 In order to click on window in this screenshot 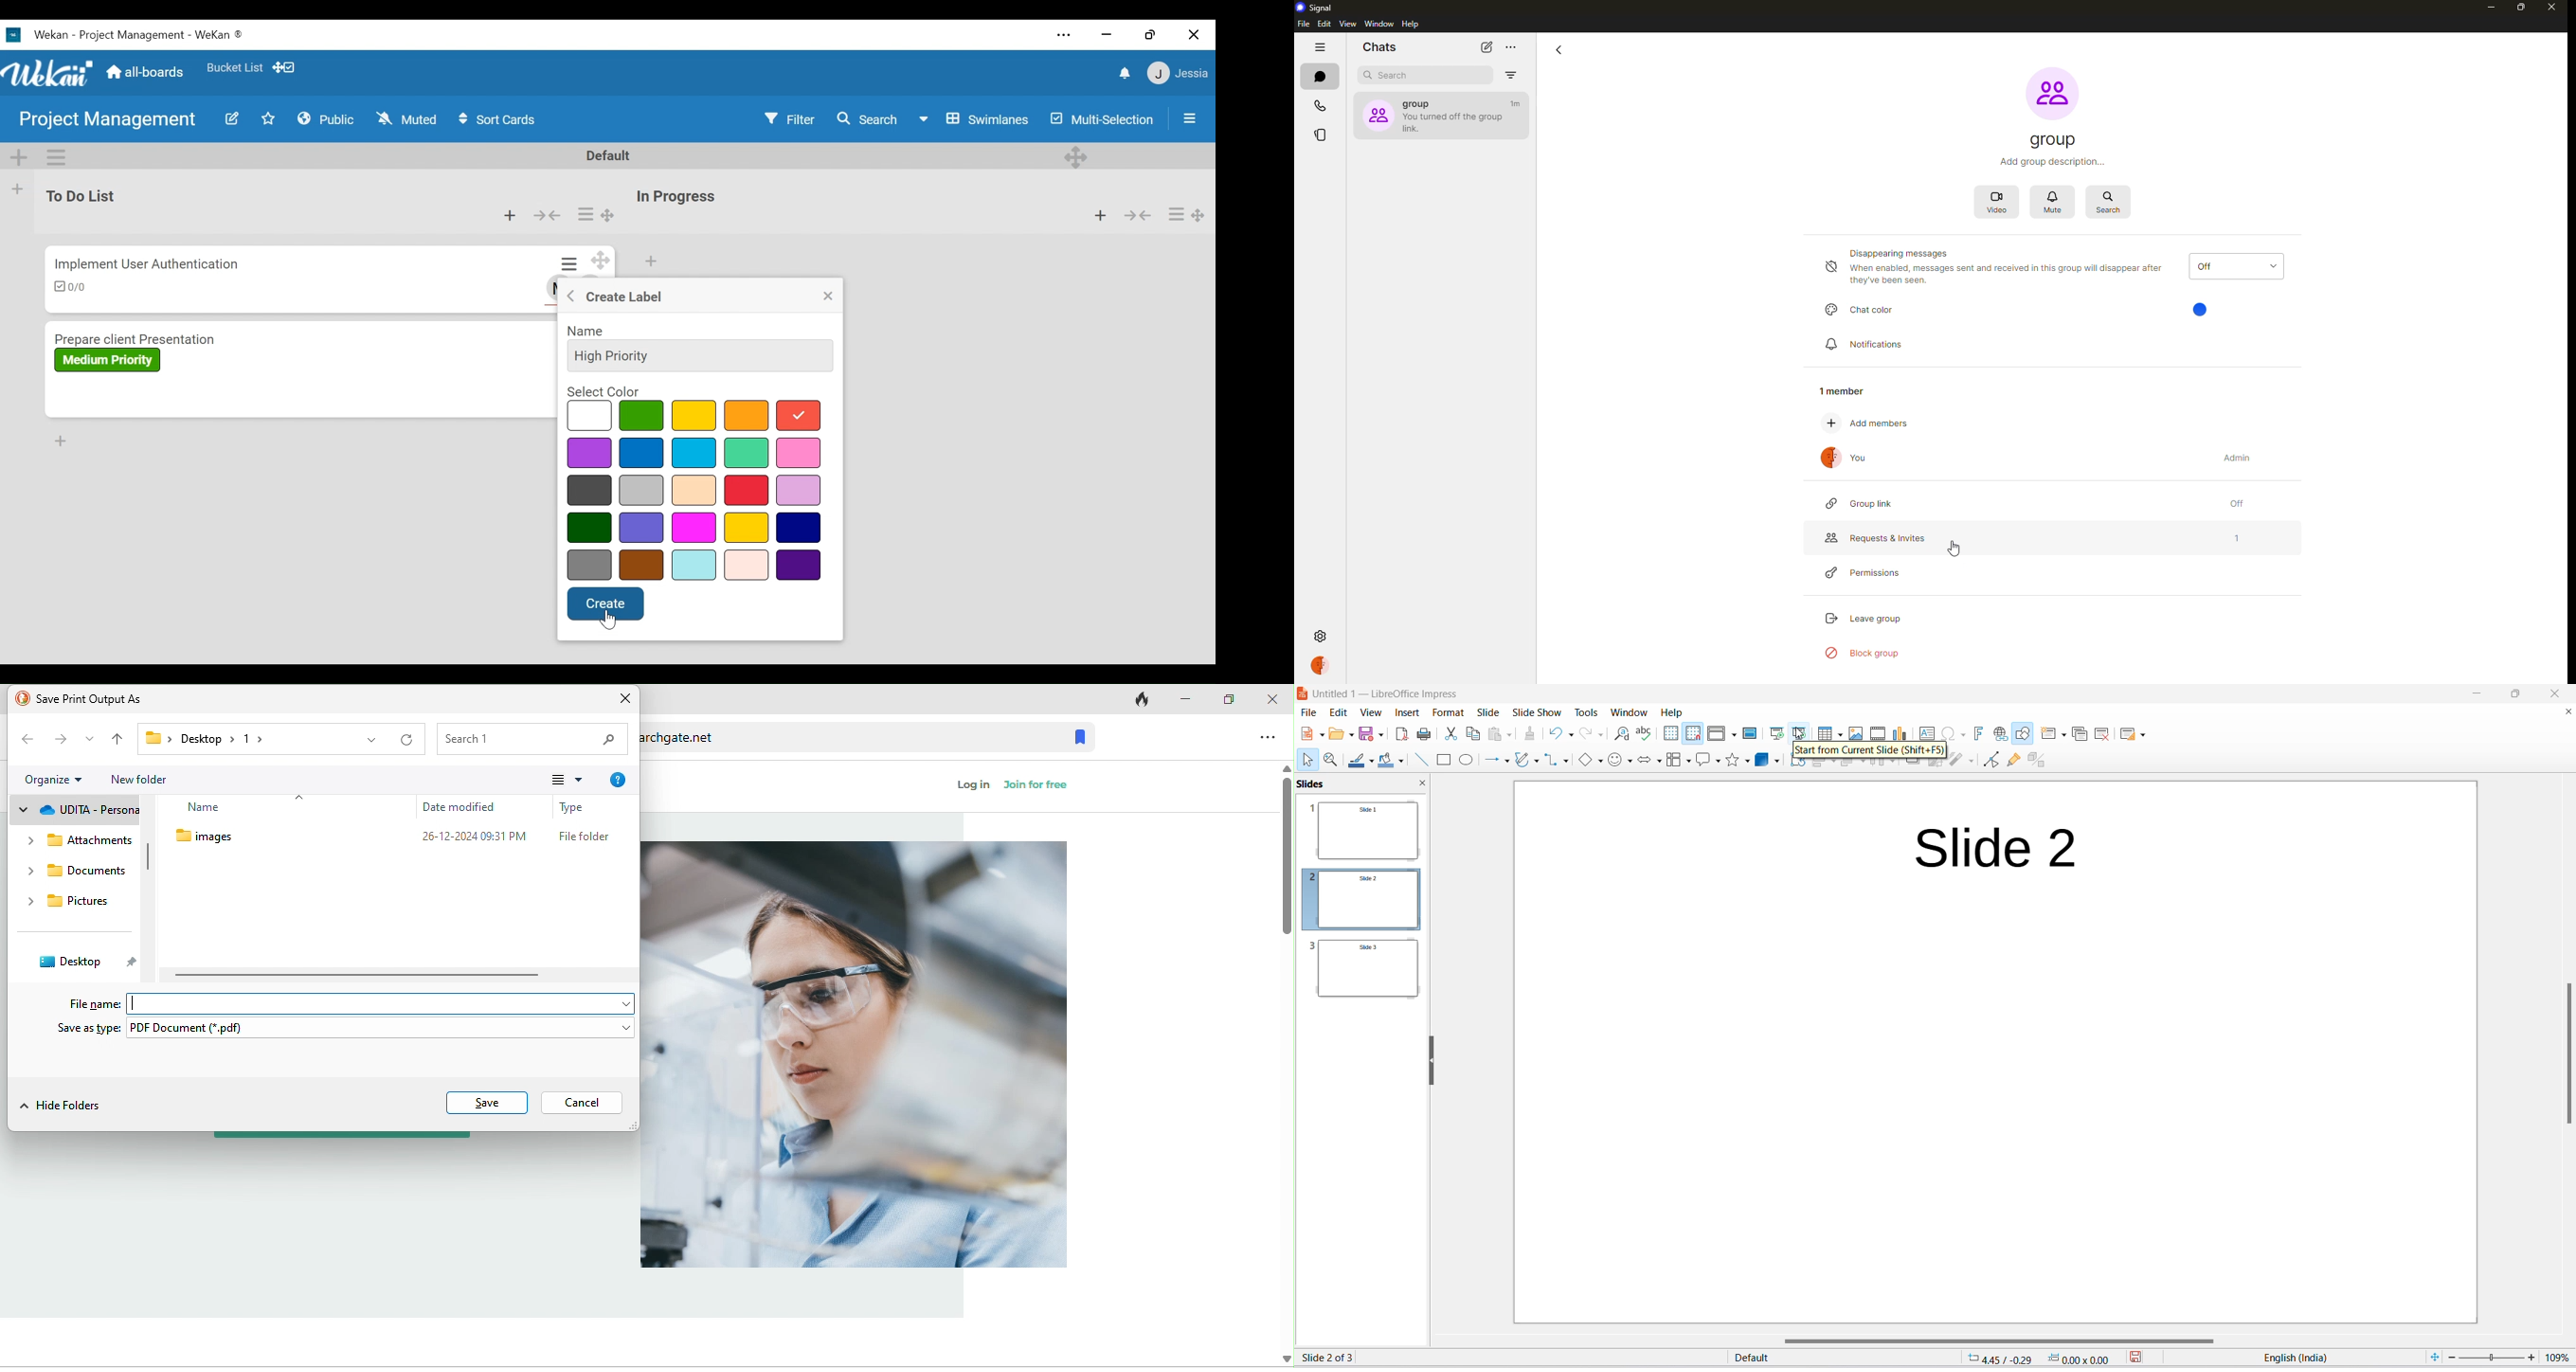, I will do `click(1379, 24)`.